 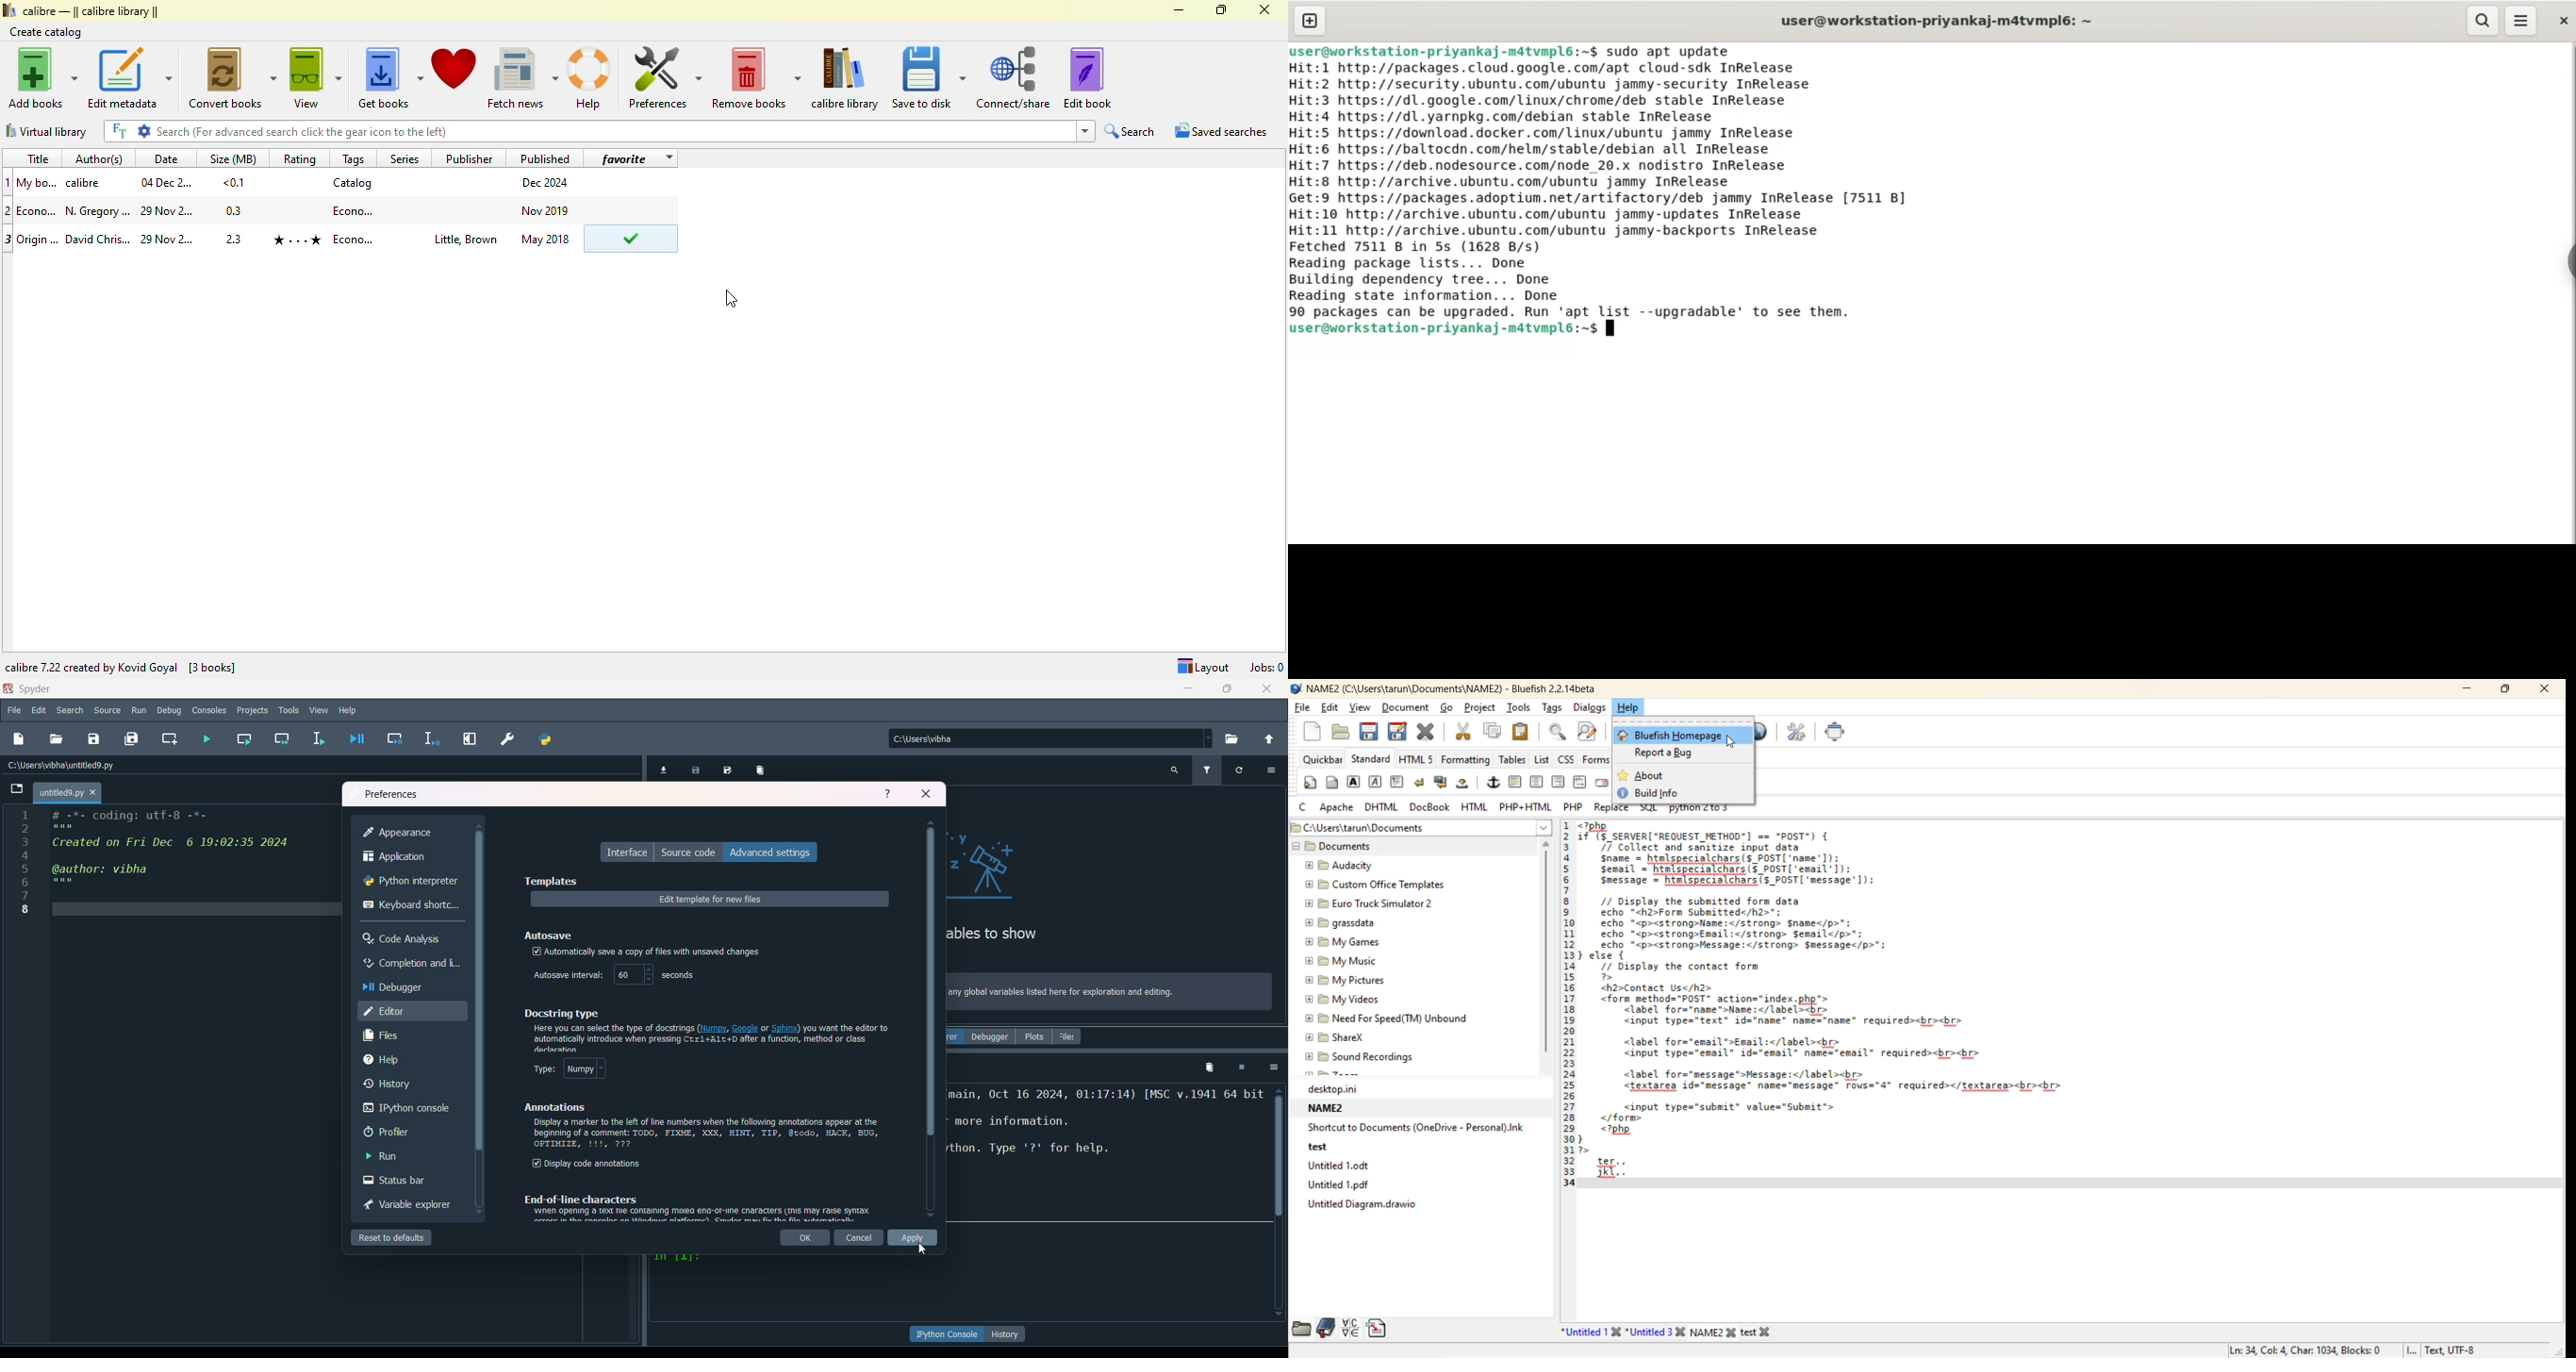 What do you see at coordinates (384, 1157) in the screenshot?
I see `run` at bounding box center [384, 1157].